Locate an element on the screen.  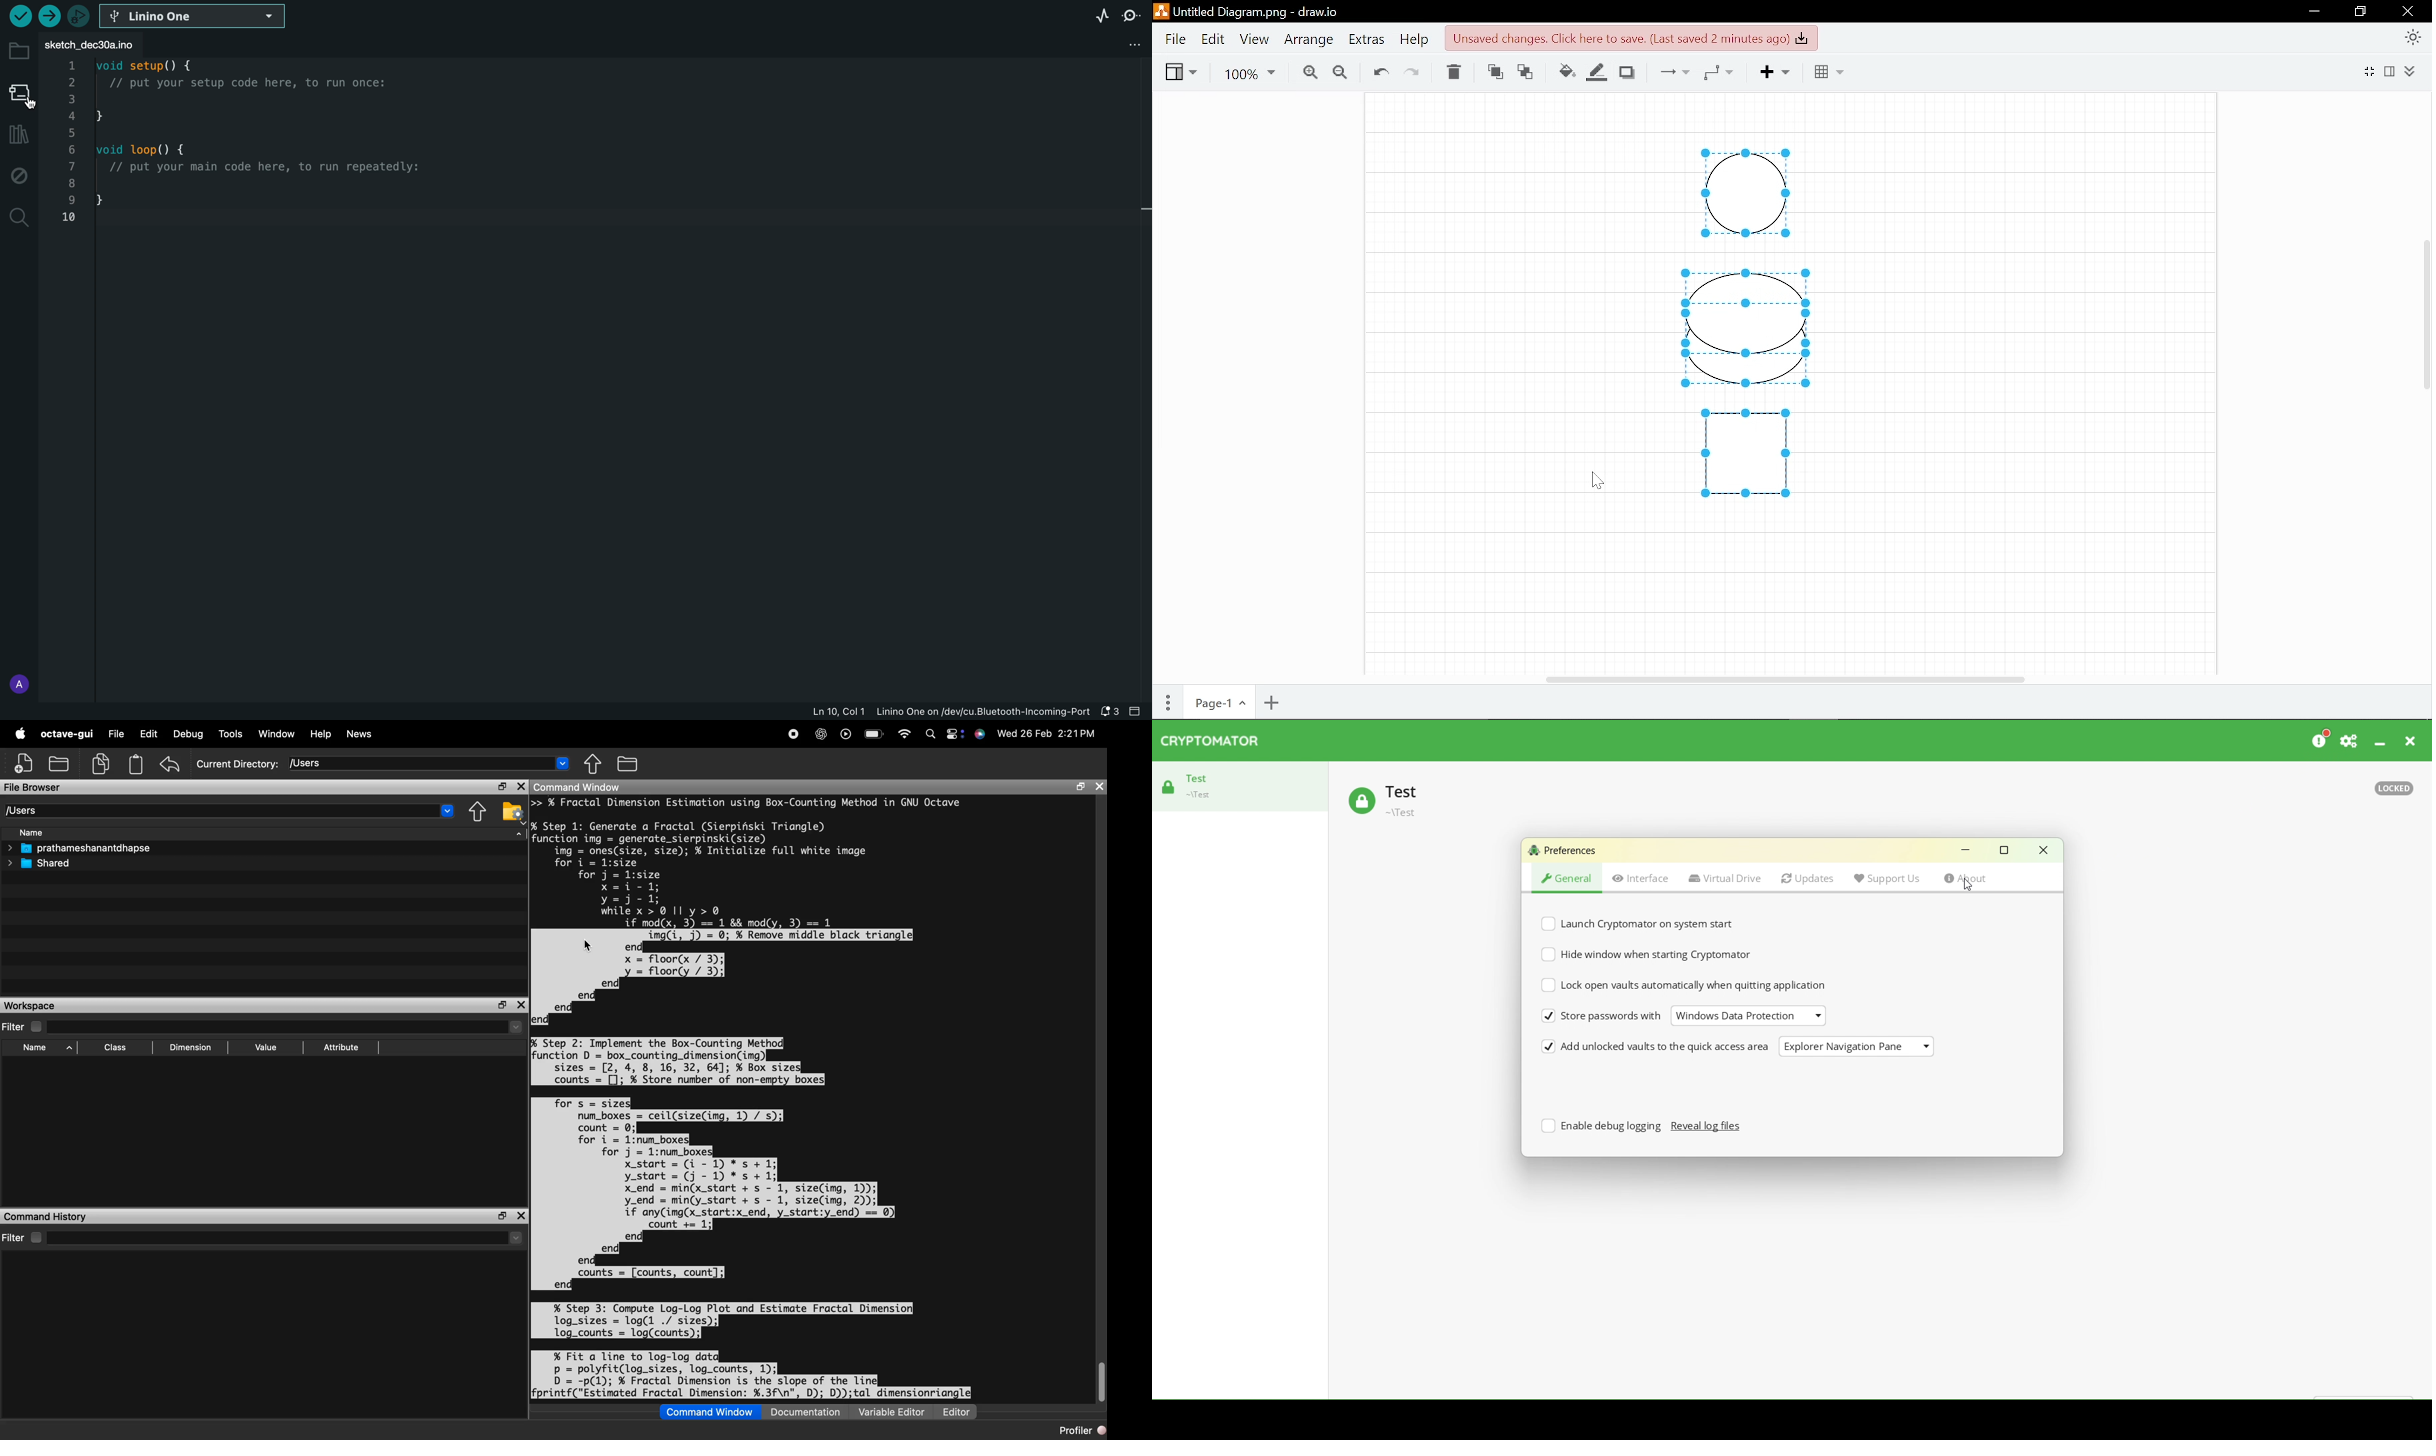
Vertical cursor is located at coordinates (2424, 316).